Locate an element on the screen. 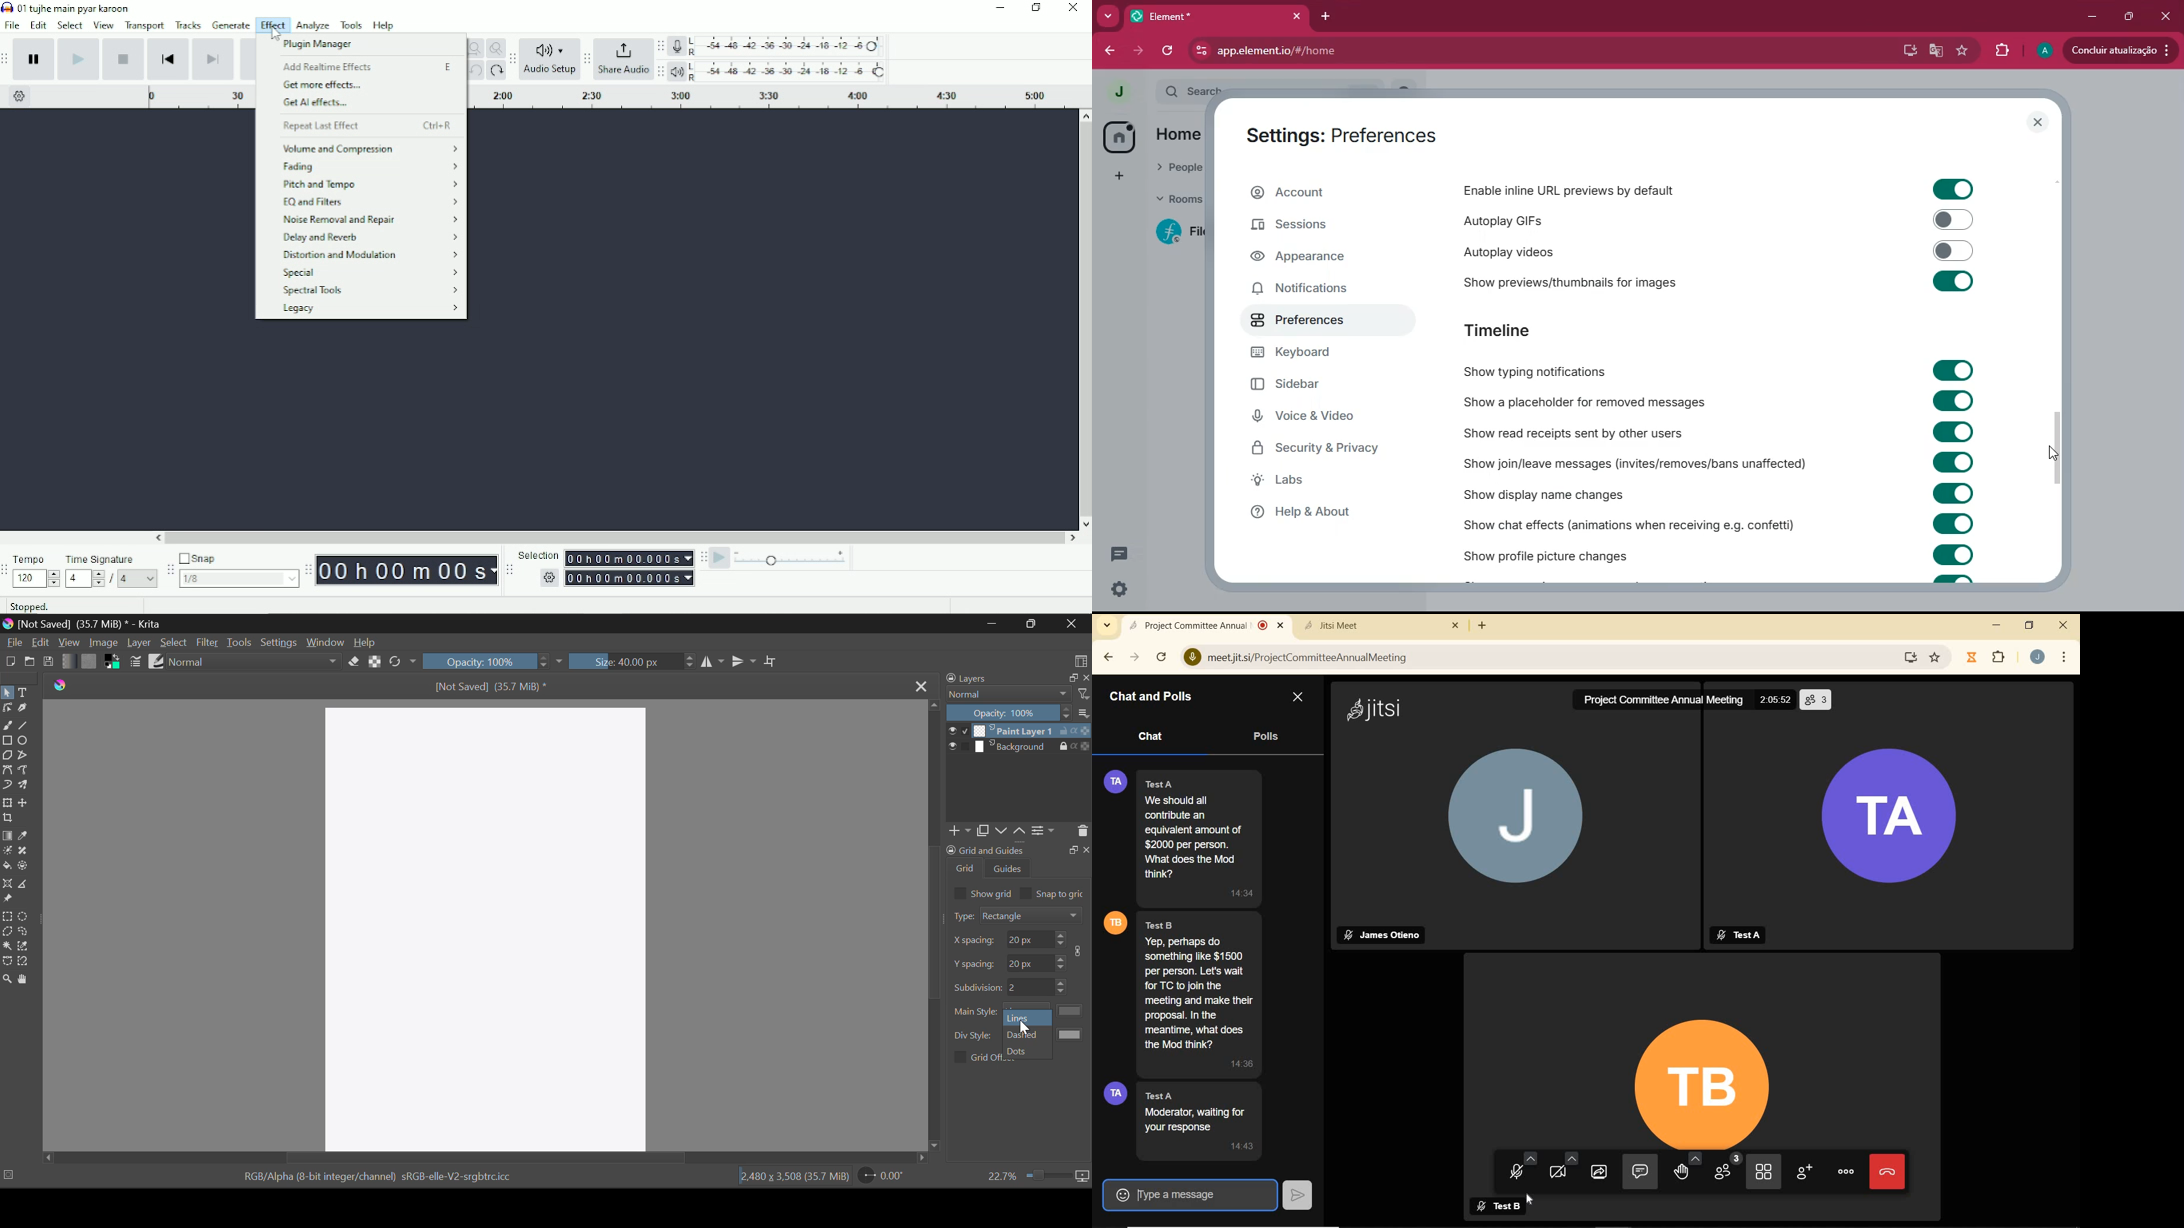 The height and width of the screenshot is (1232, 2184). opacity is located at coordinates (1009, 712).